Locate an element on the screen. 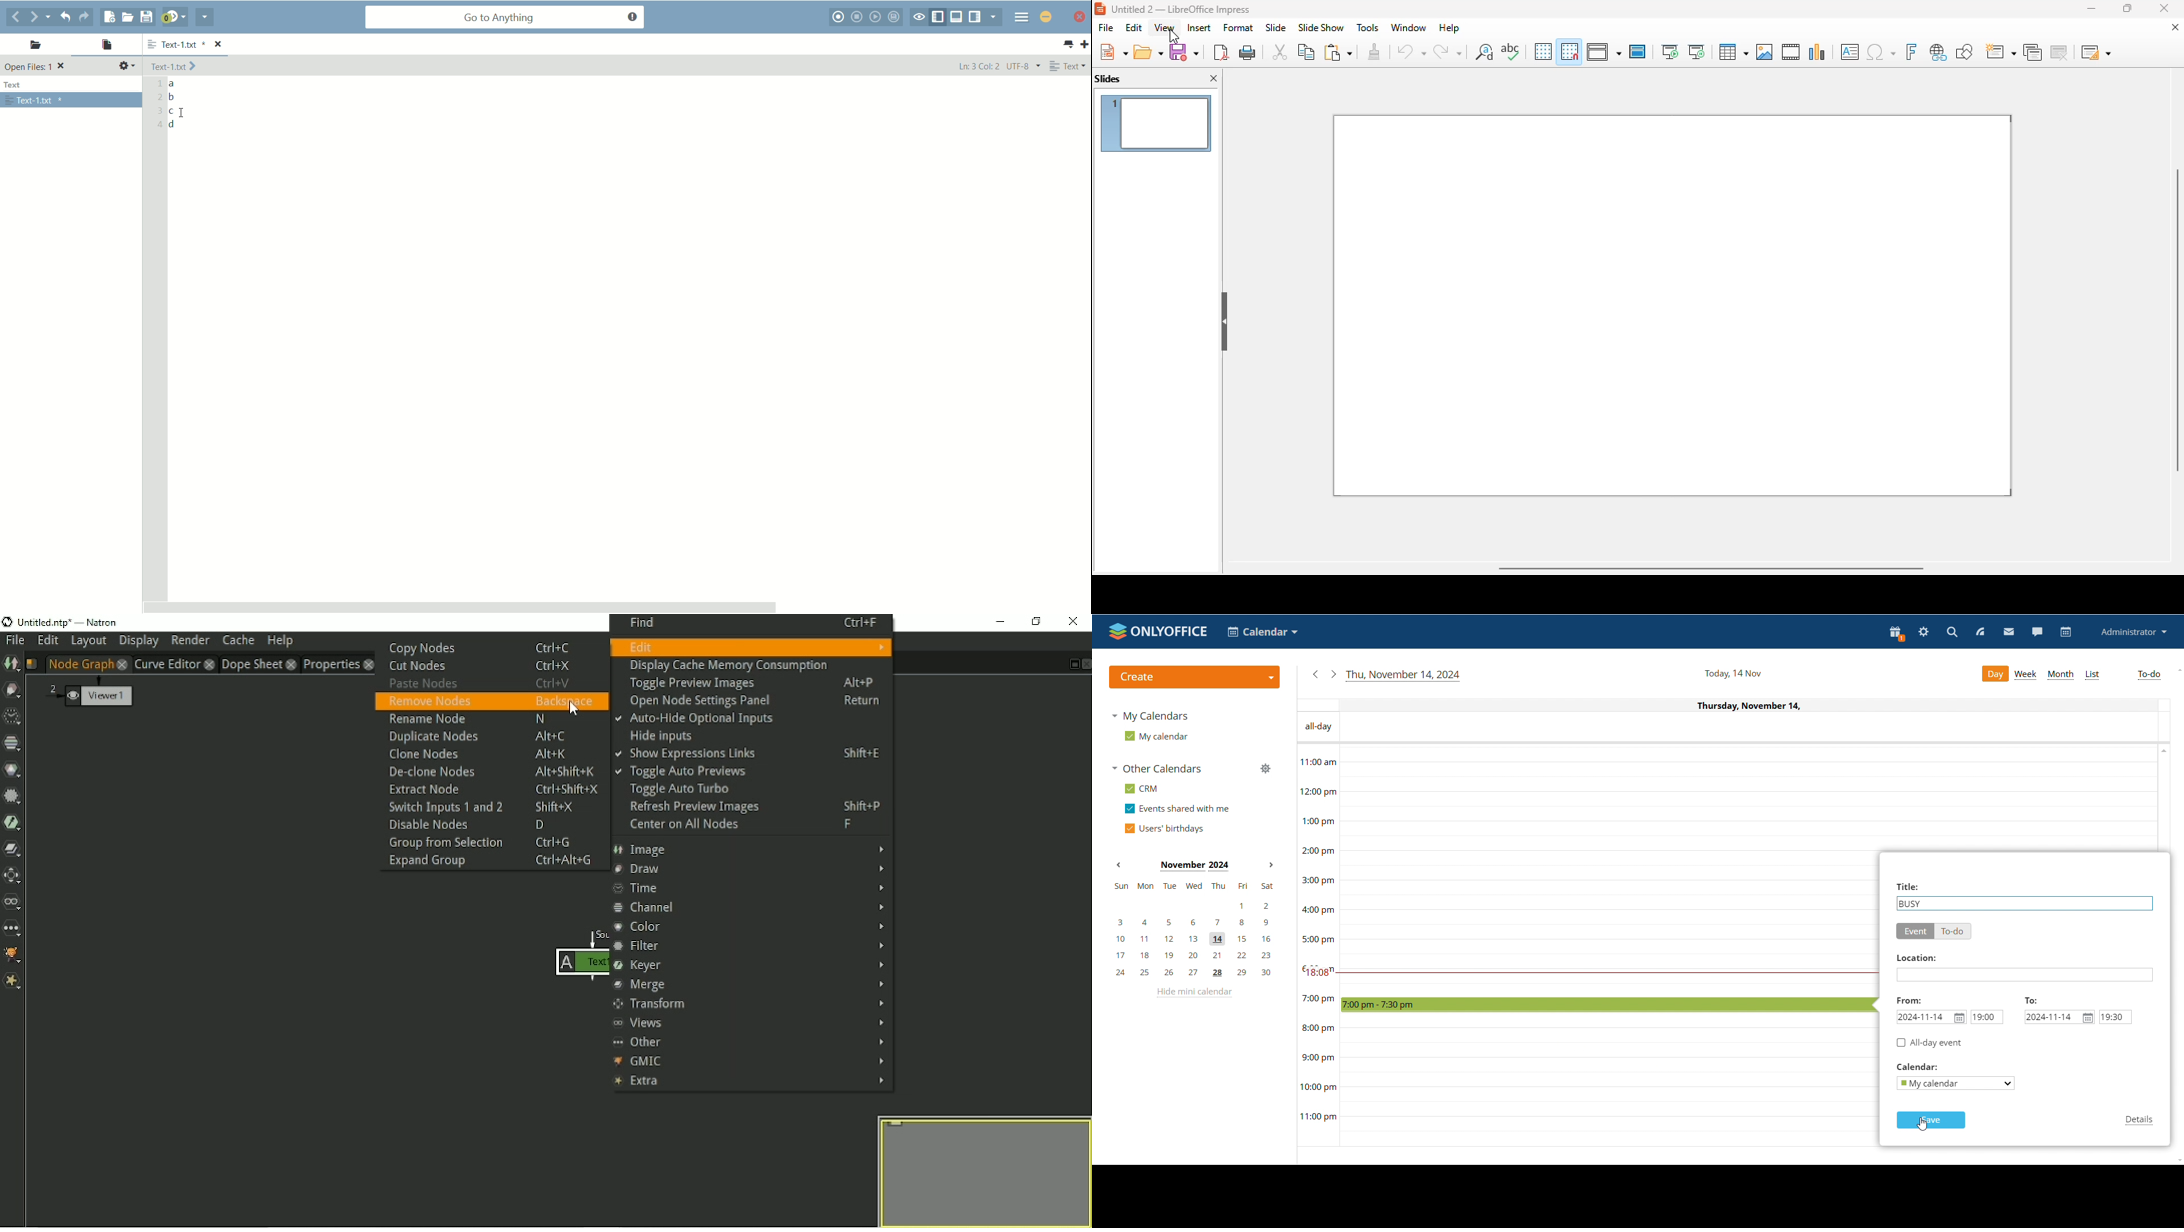 The height and width of the screenshot is (1232, 2184). master slide is located at coordinates (1638, 51).